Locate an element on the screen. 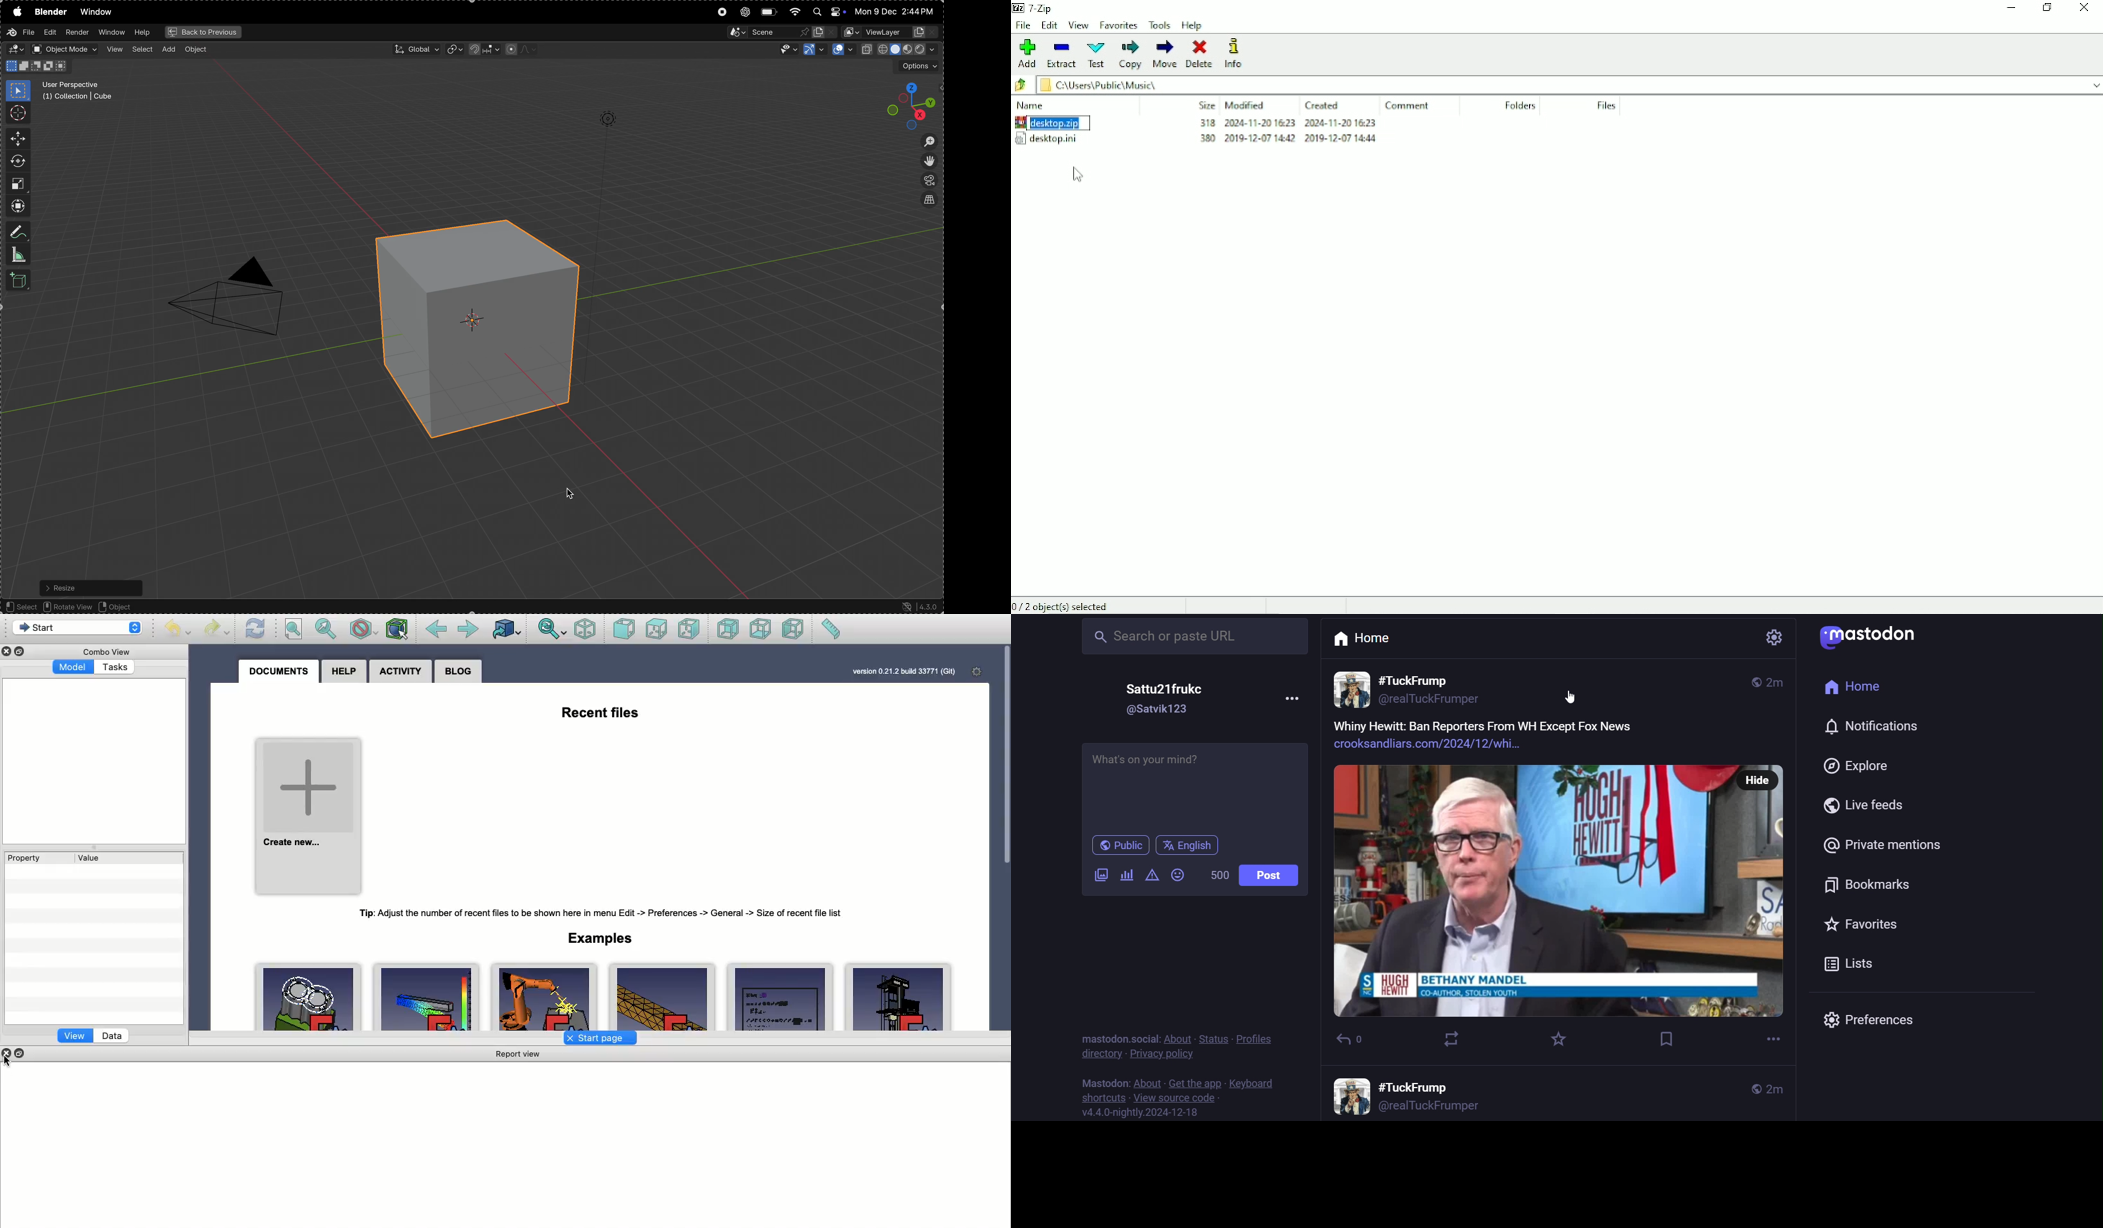  Restore down is located at coordinates (2048, 7).